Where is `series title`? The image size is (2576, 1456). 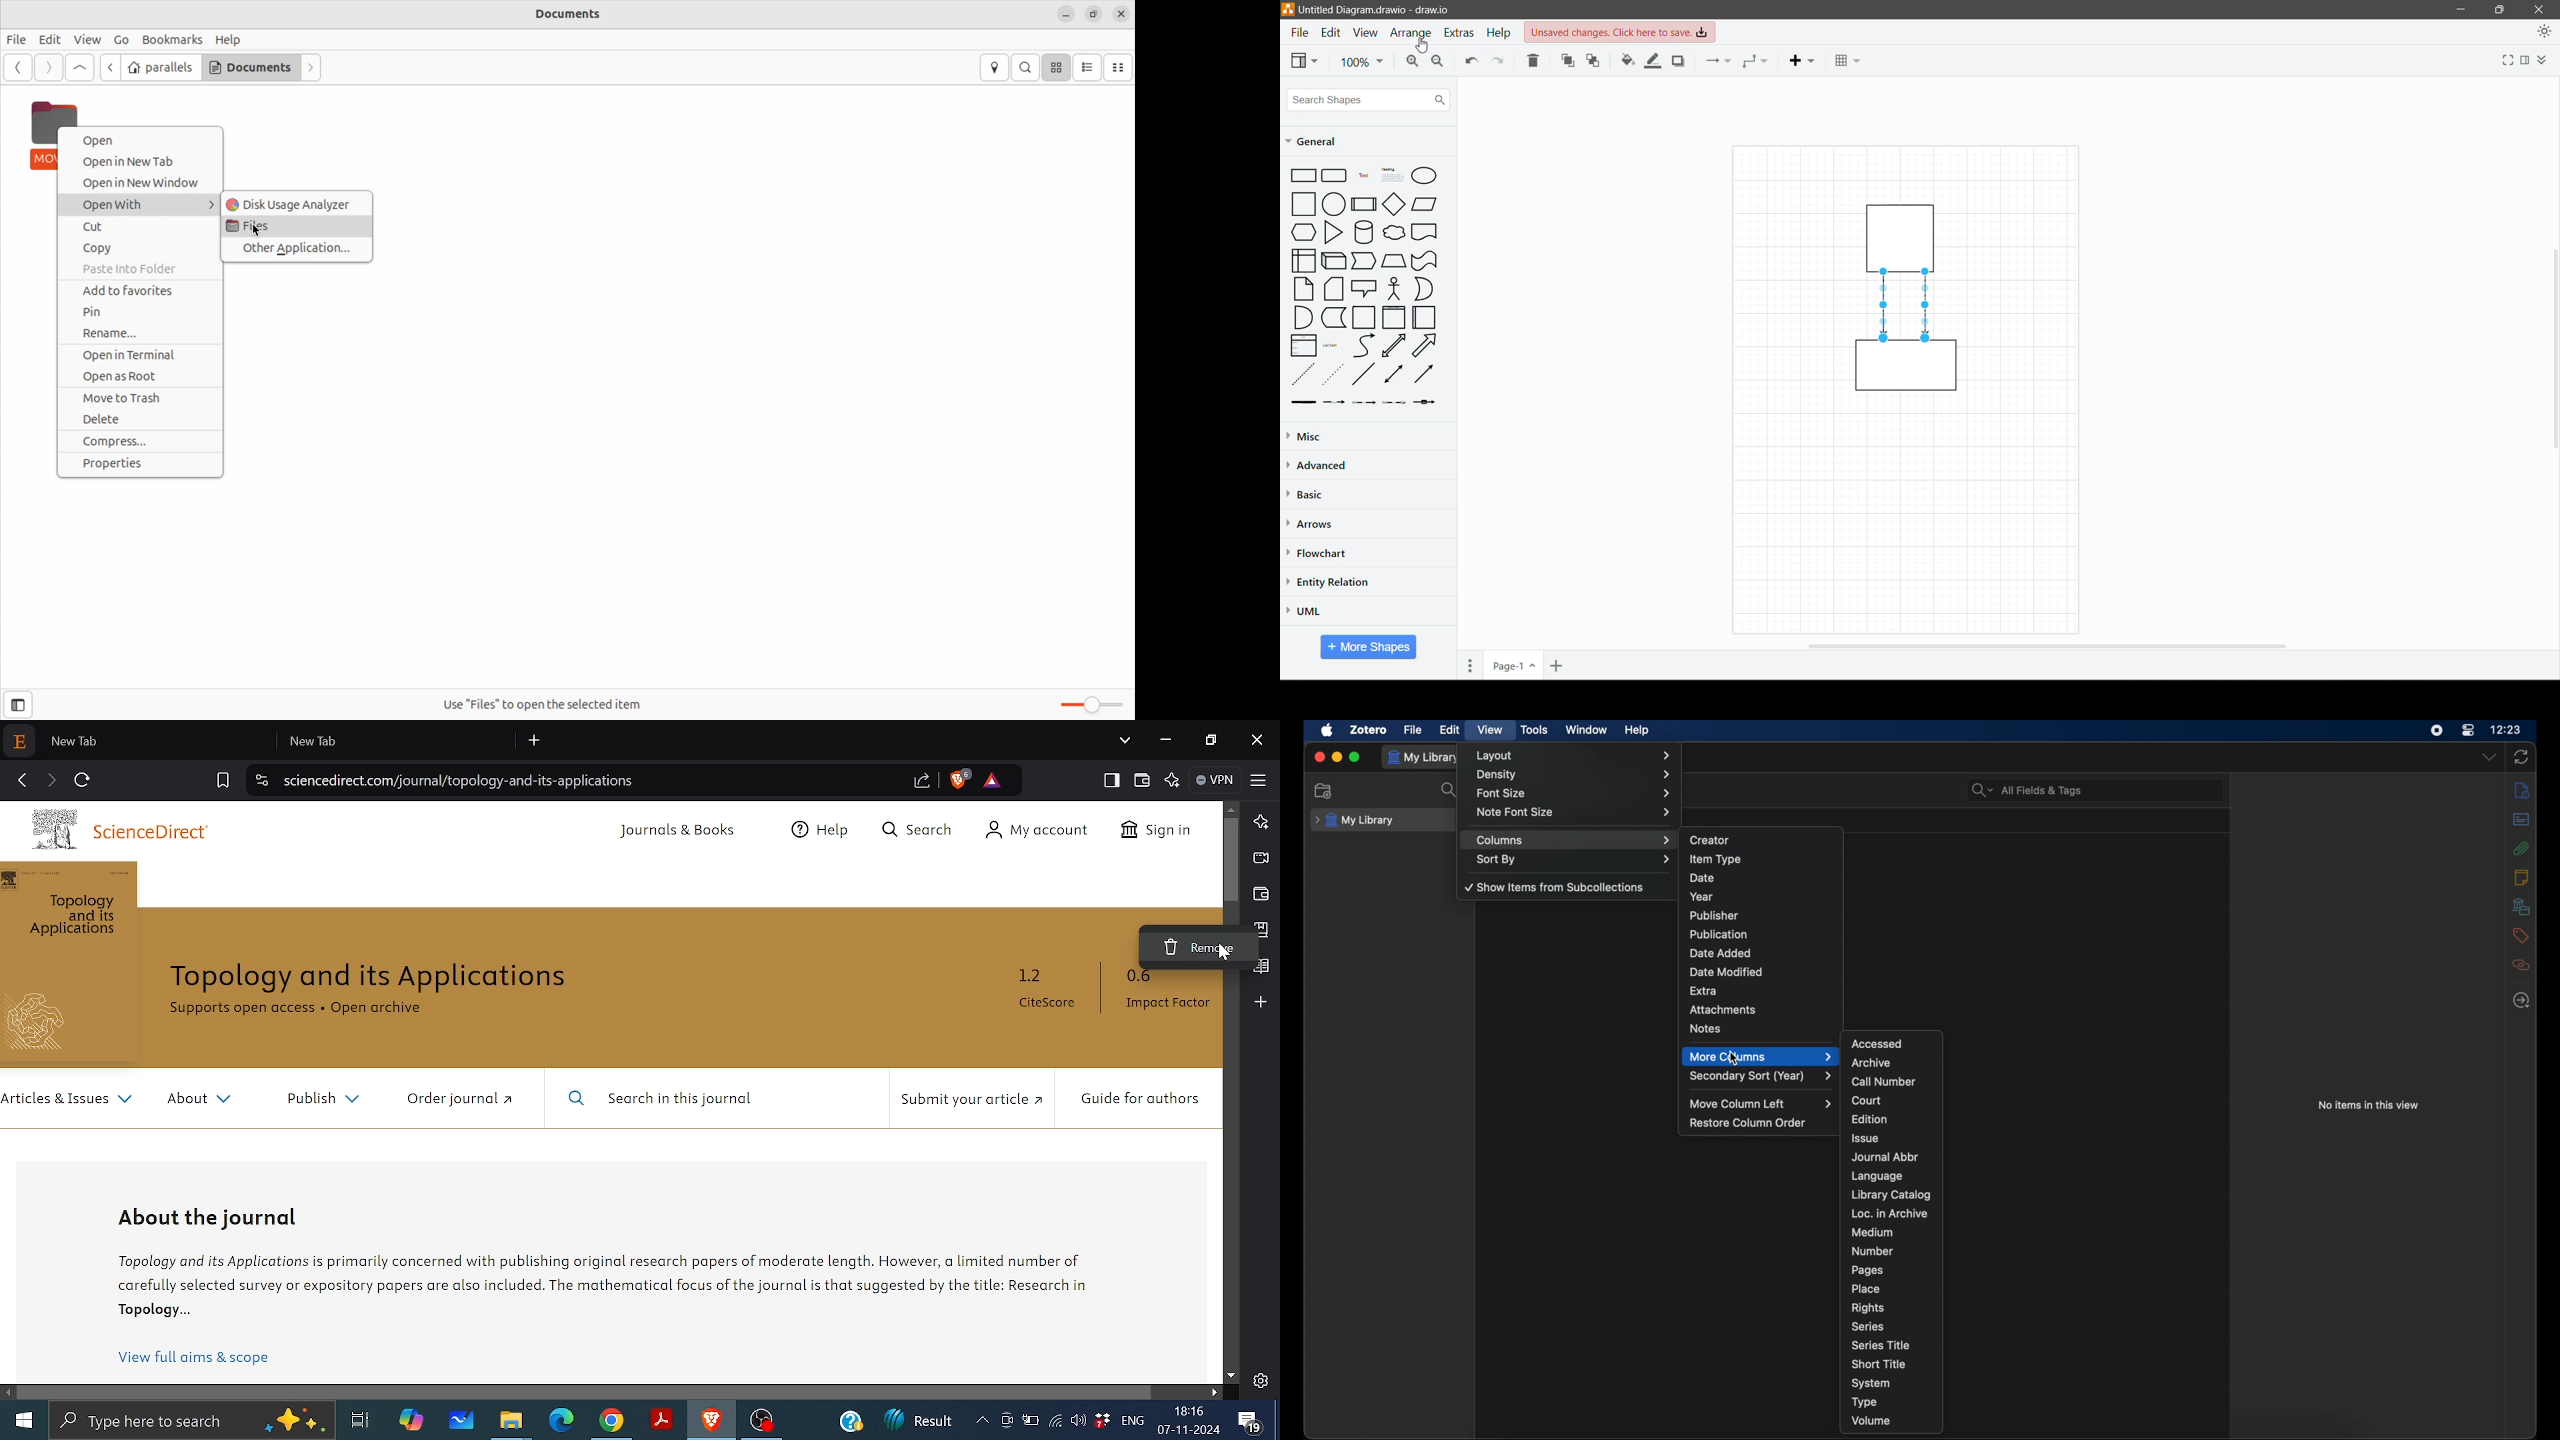 series title is located at coordinates (1881, 1345).